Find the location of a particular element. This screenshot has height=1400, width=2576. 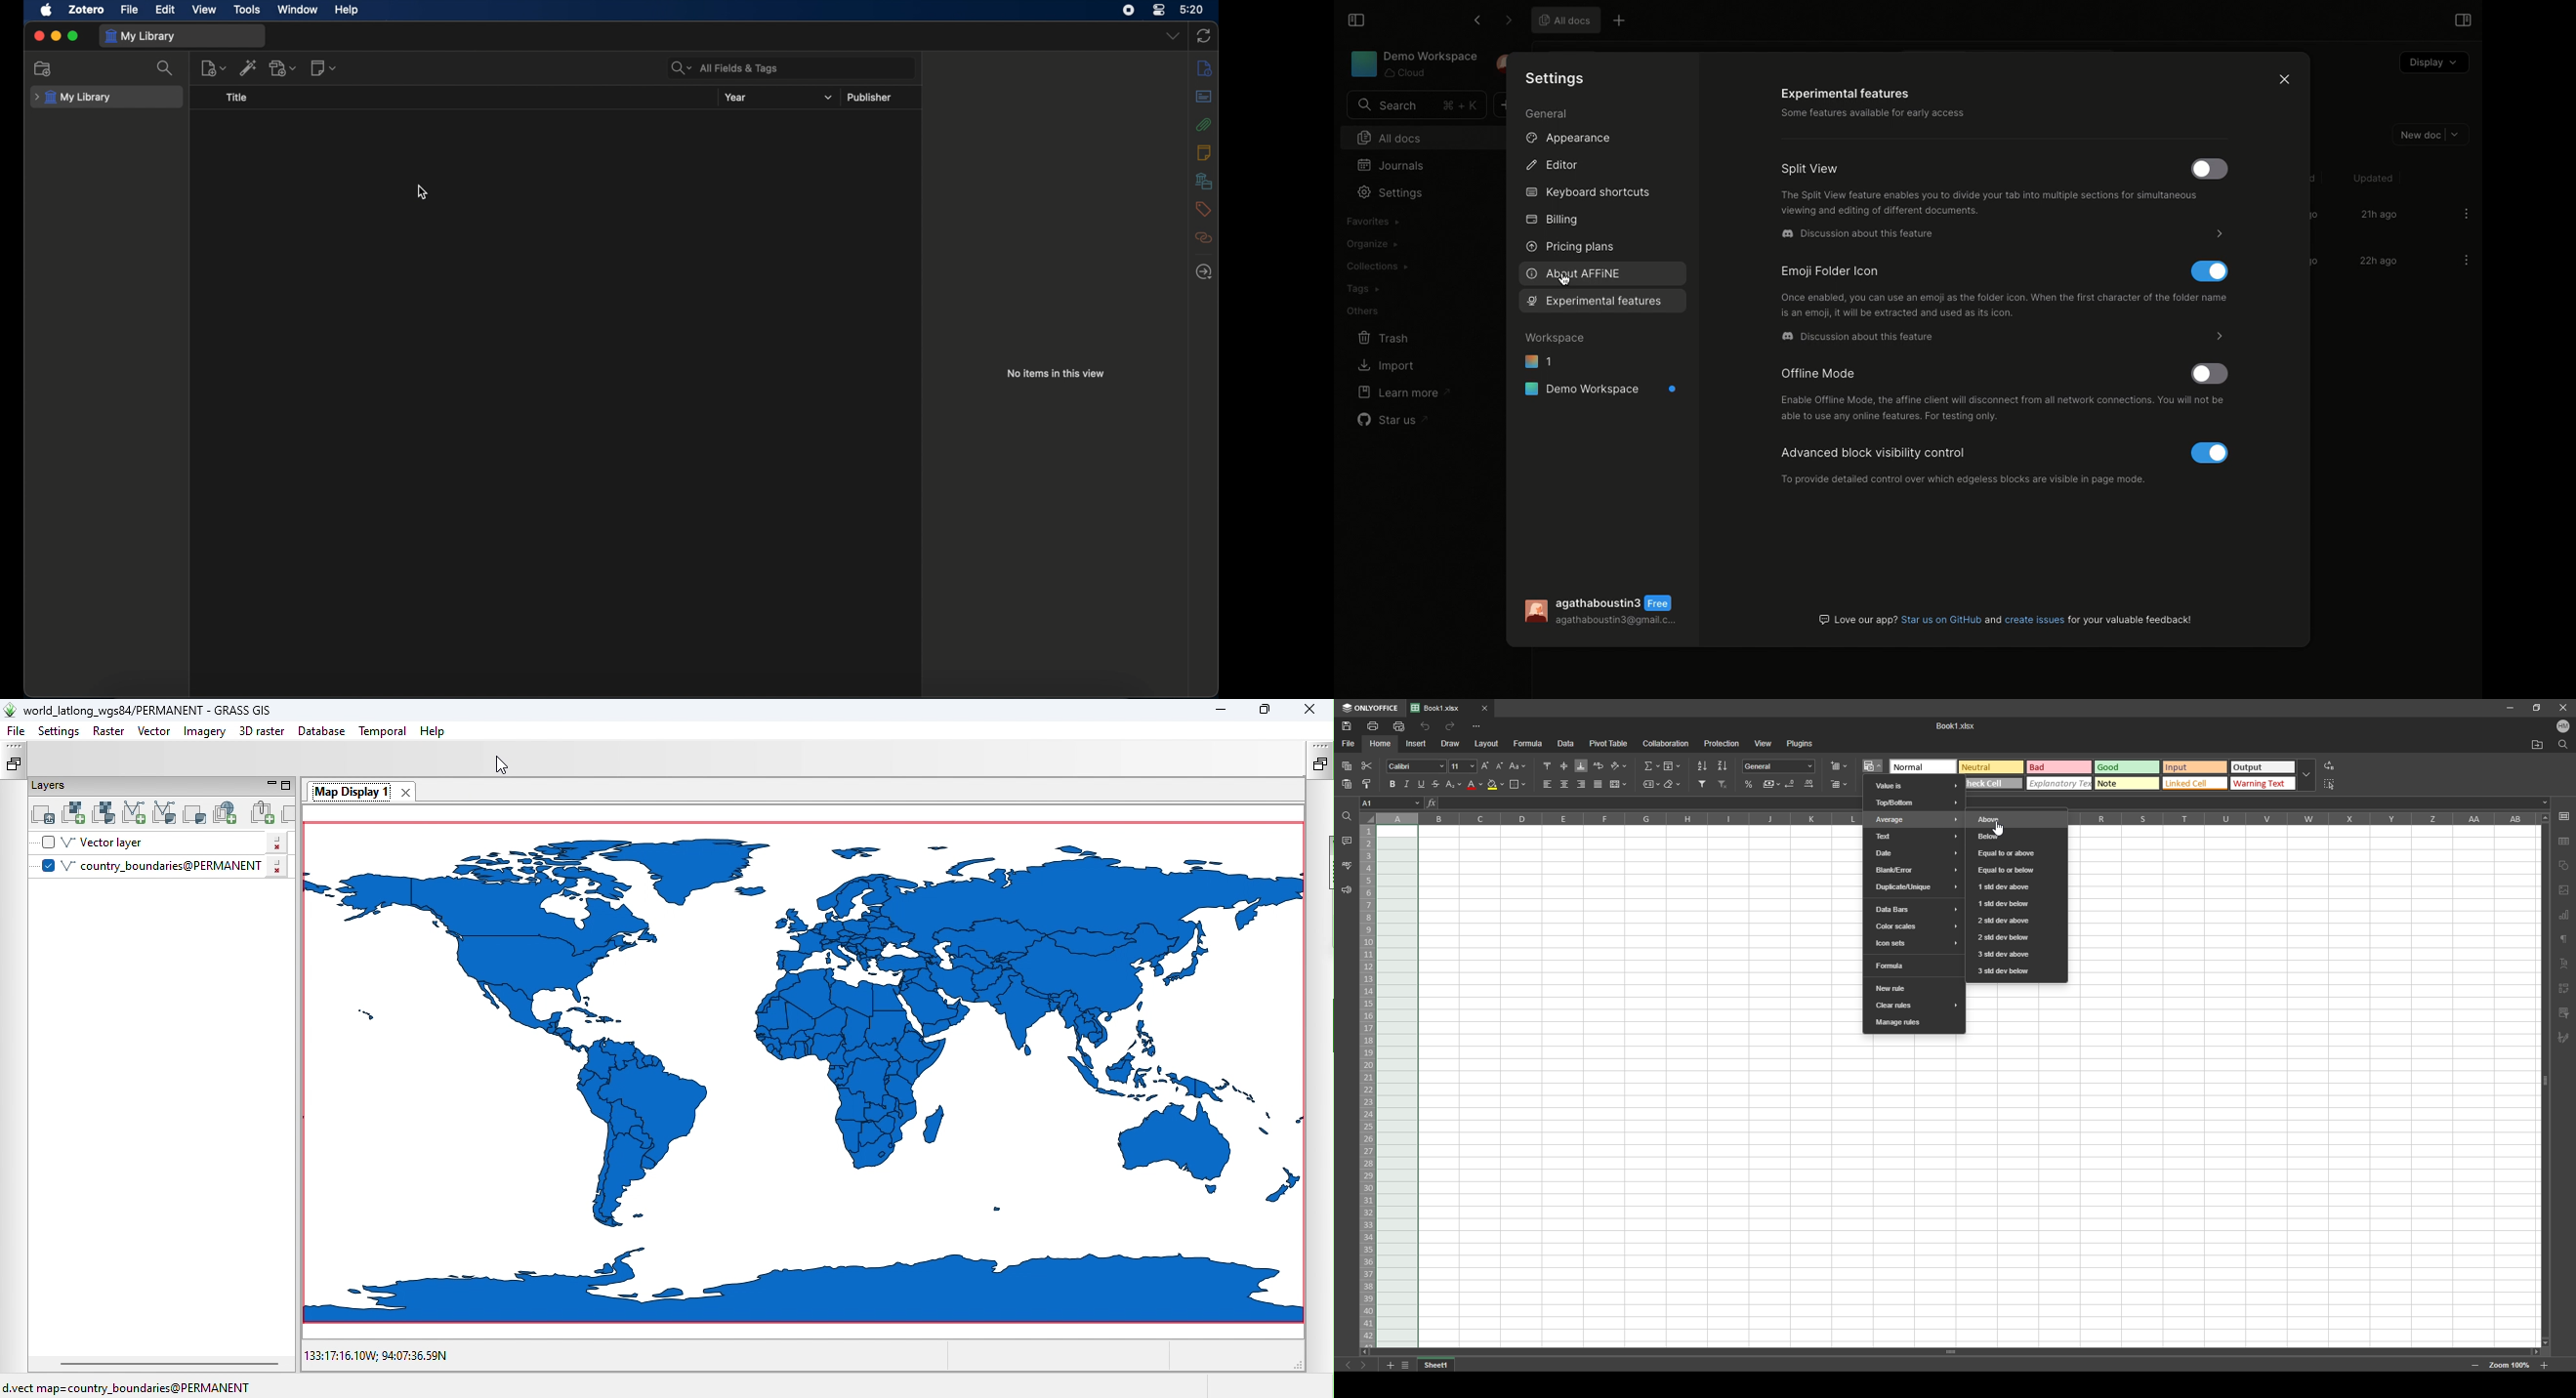

open file location is located at coordinates (2539, 746).